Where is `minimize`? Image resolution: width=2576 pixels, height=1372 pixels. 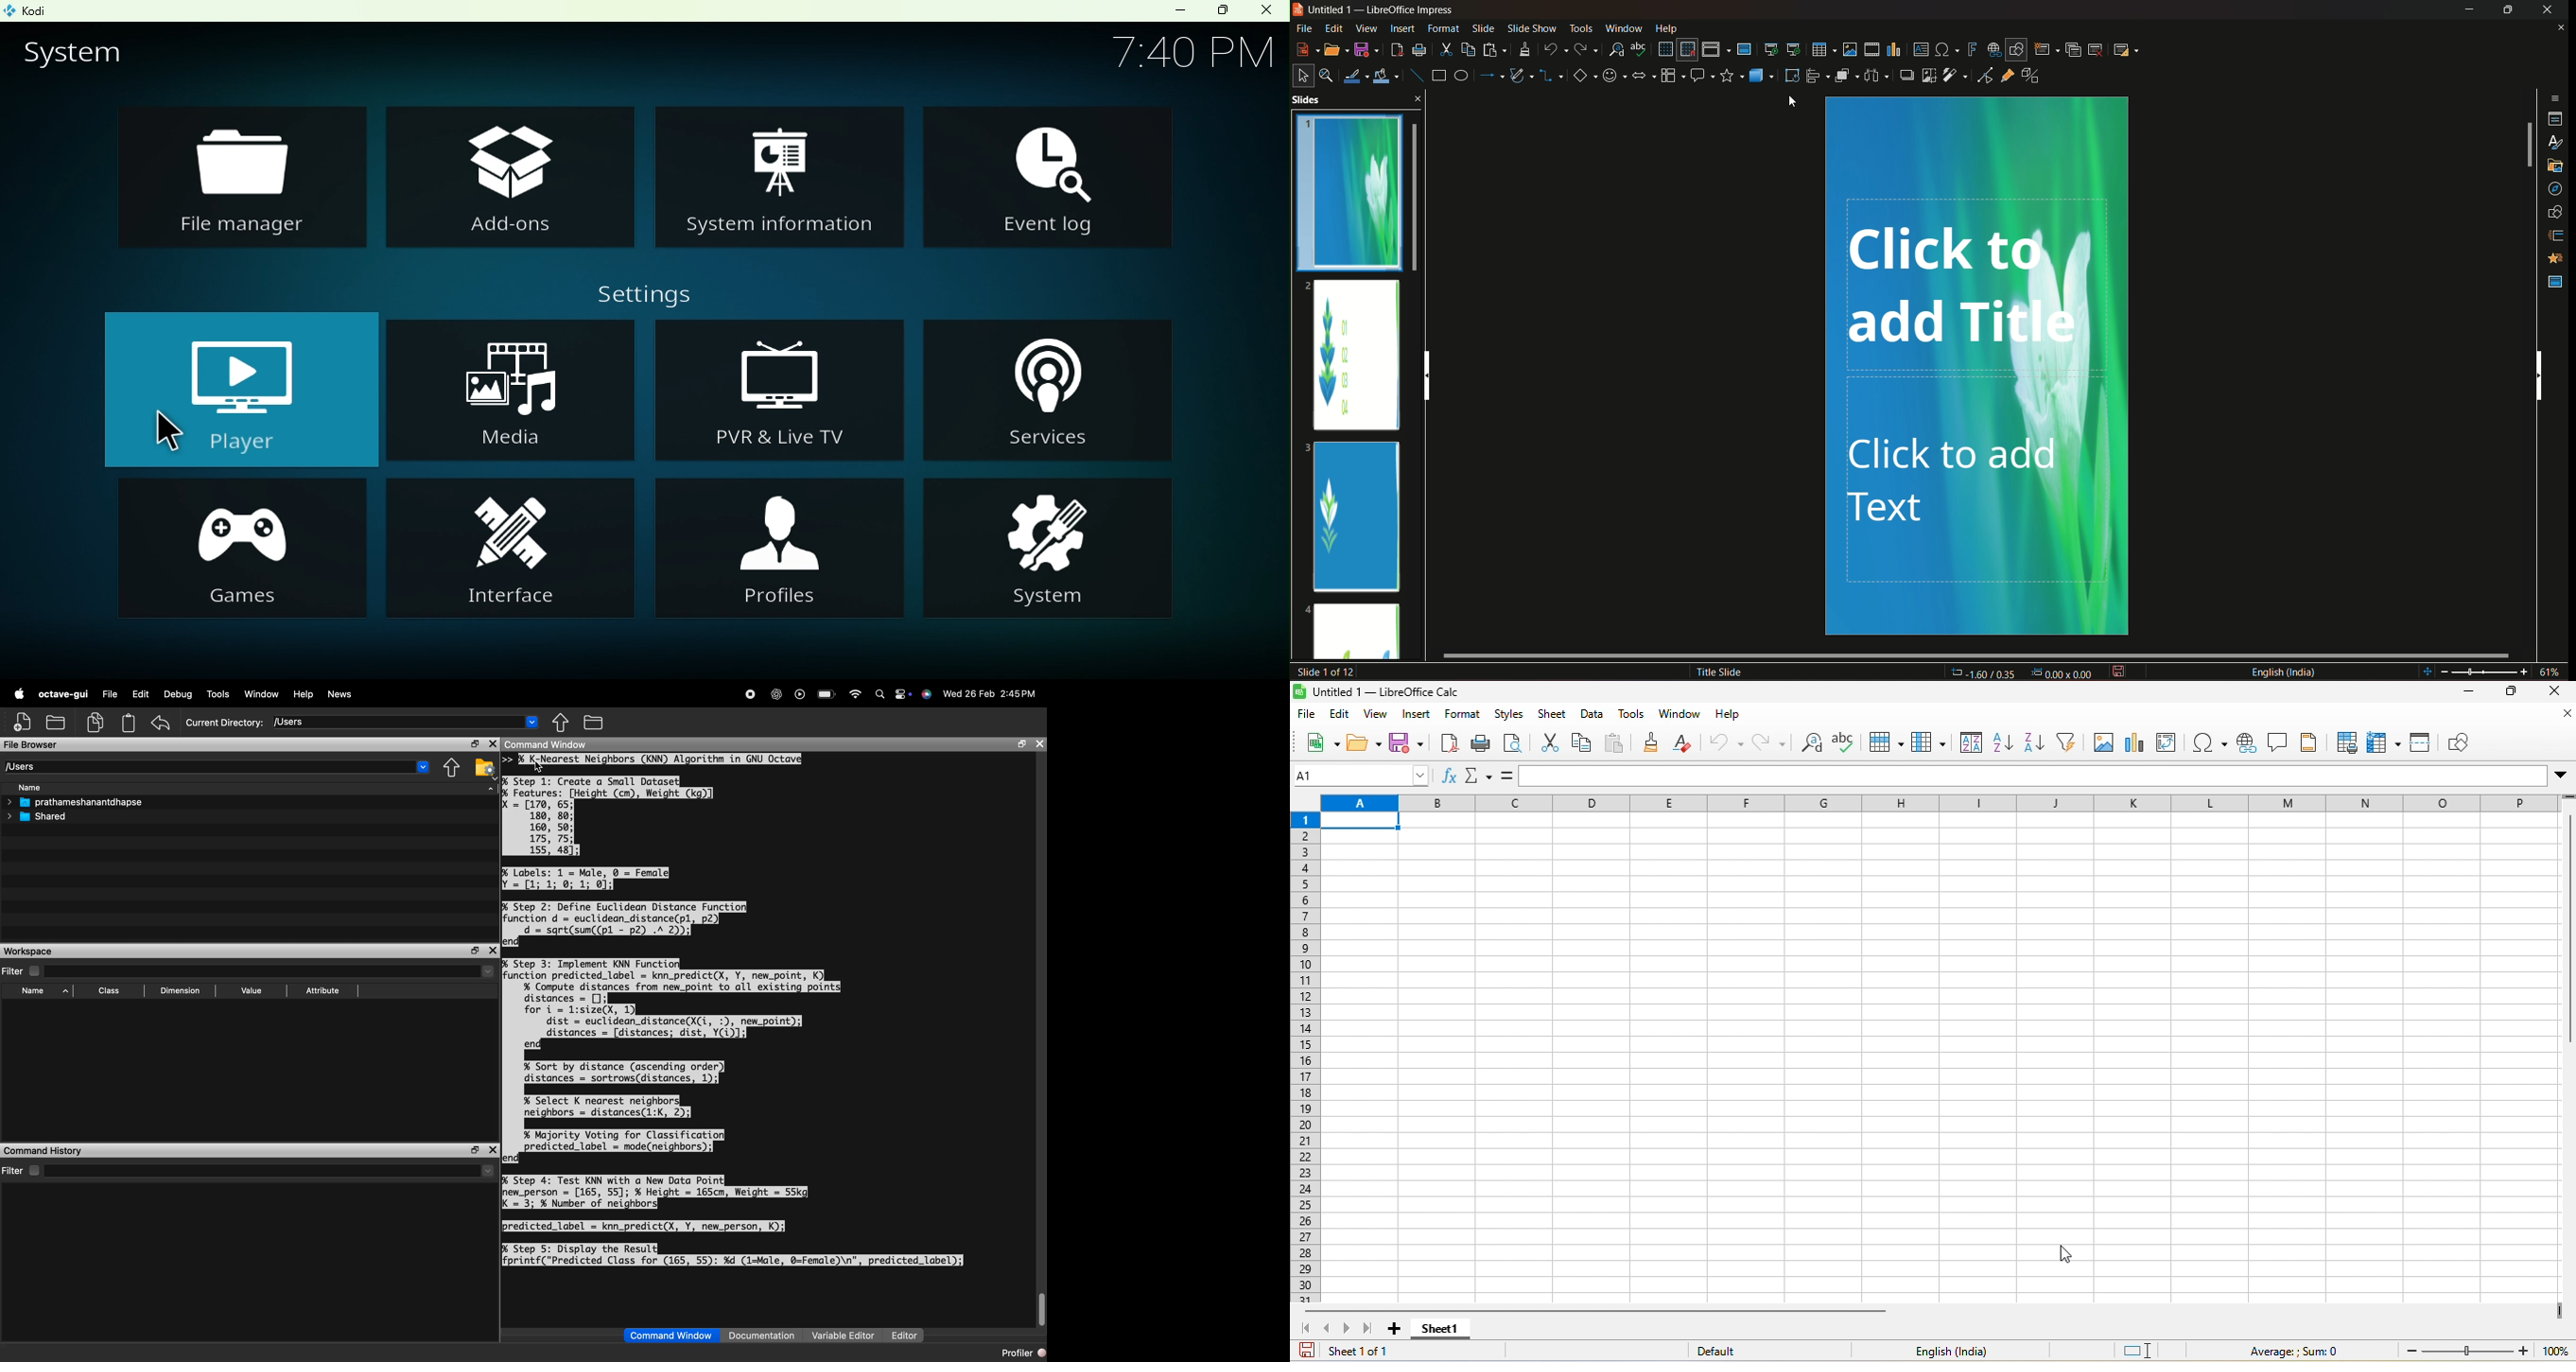
minimize is located at coordinates (2467, 11).